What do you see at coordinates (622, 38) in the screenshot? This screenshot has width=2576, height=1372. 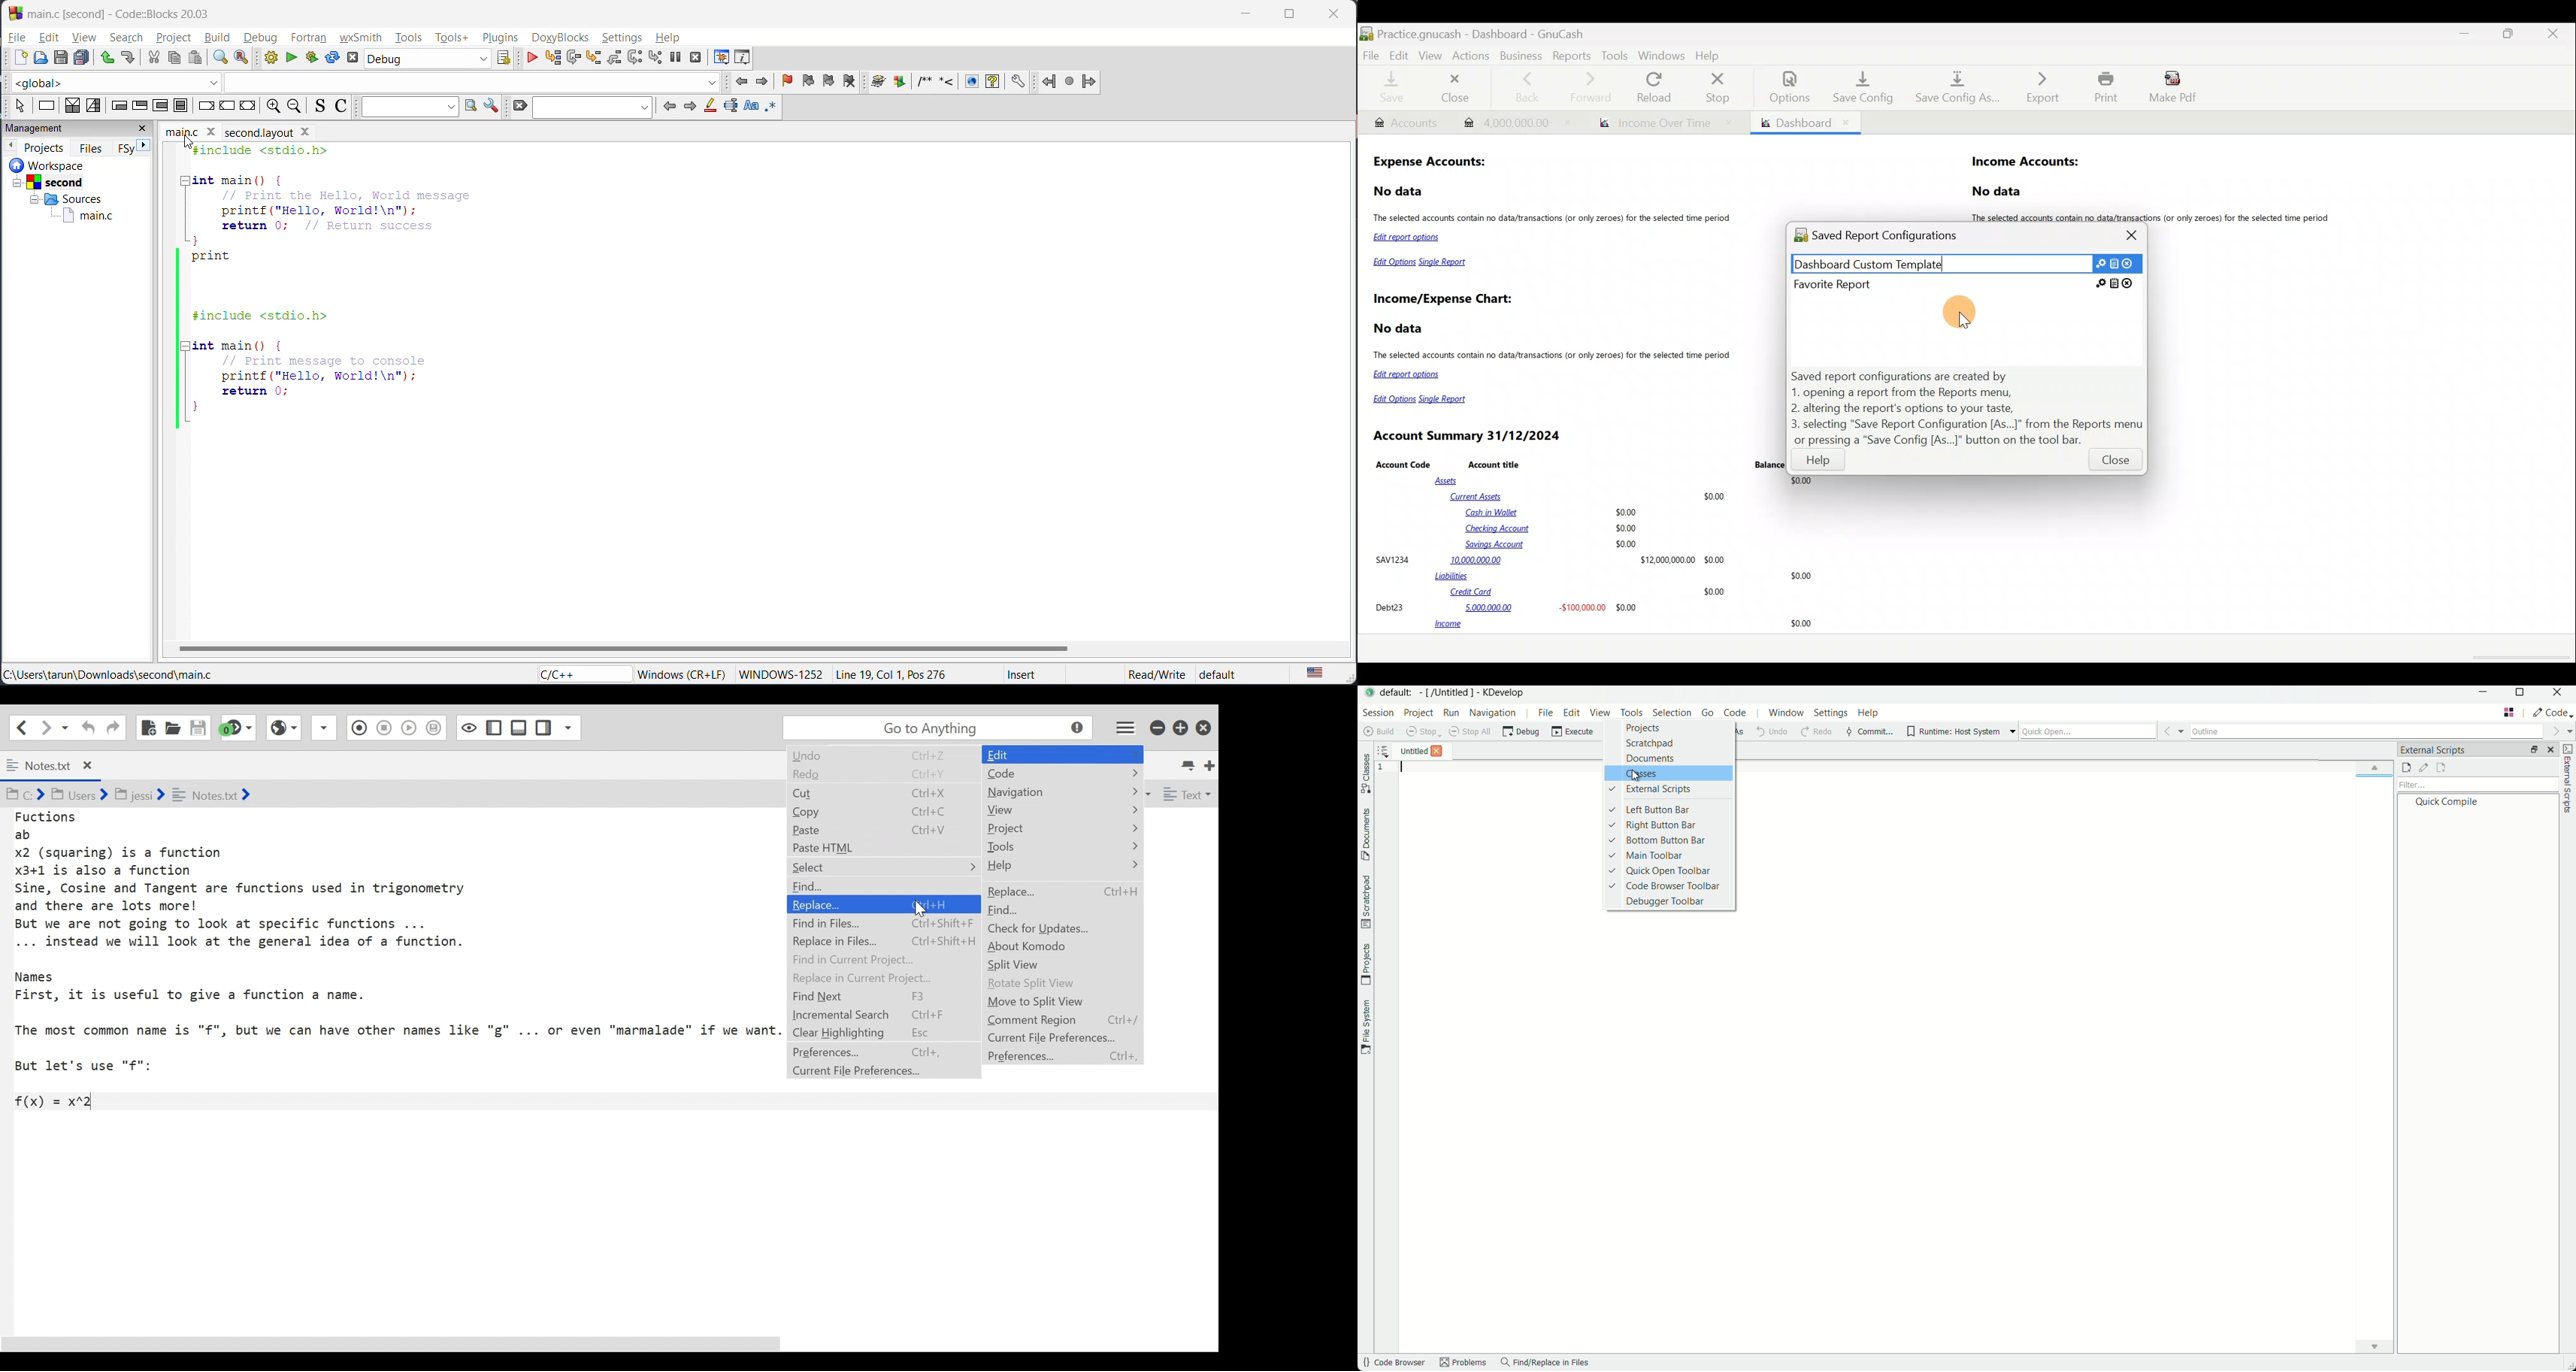 I see `settings` at bounding box center [622, 38].